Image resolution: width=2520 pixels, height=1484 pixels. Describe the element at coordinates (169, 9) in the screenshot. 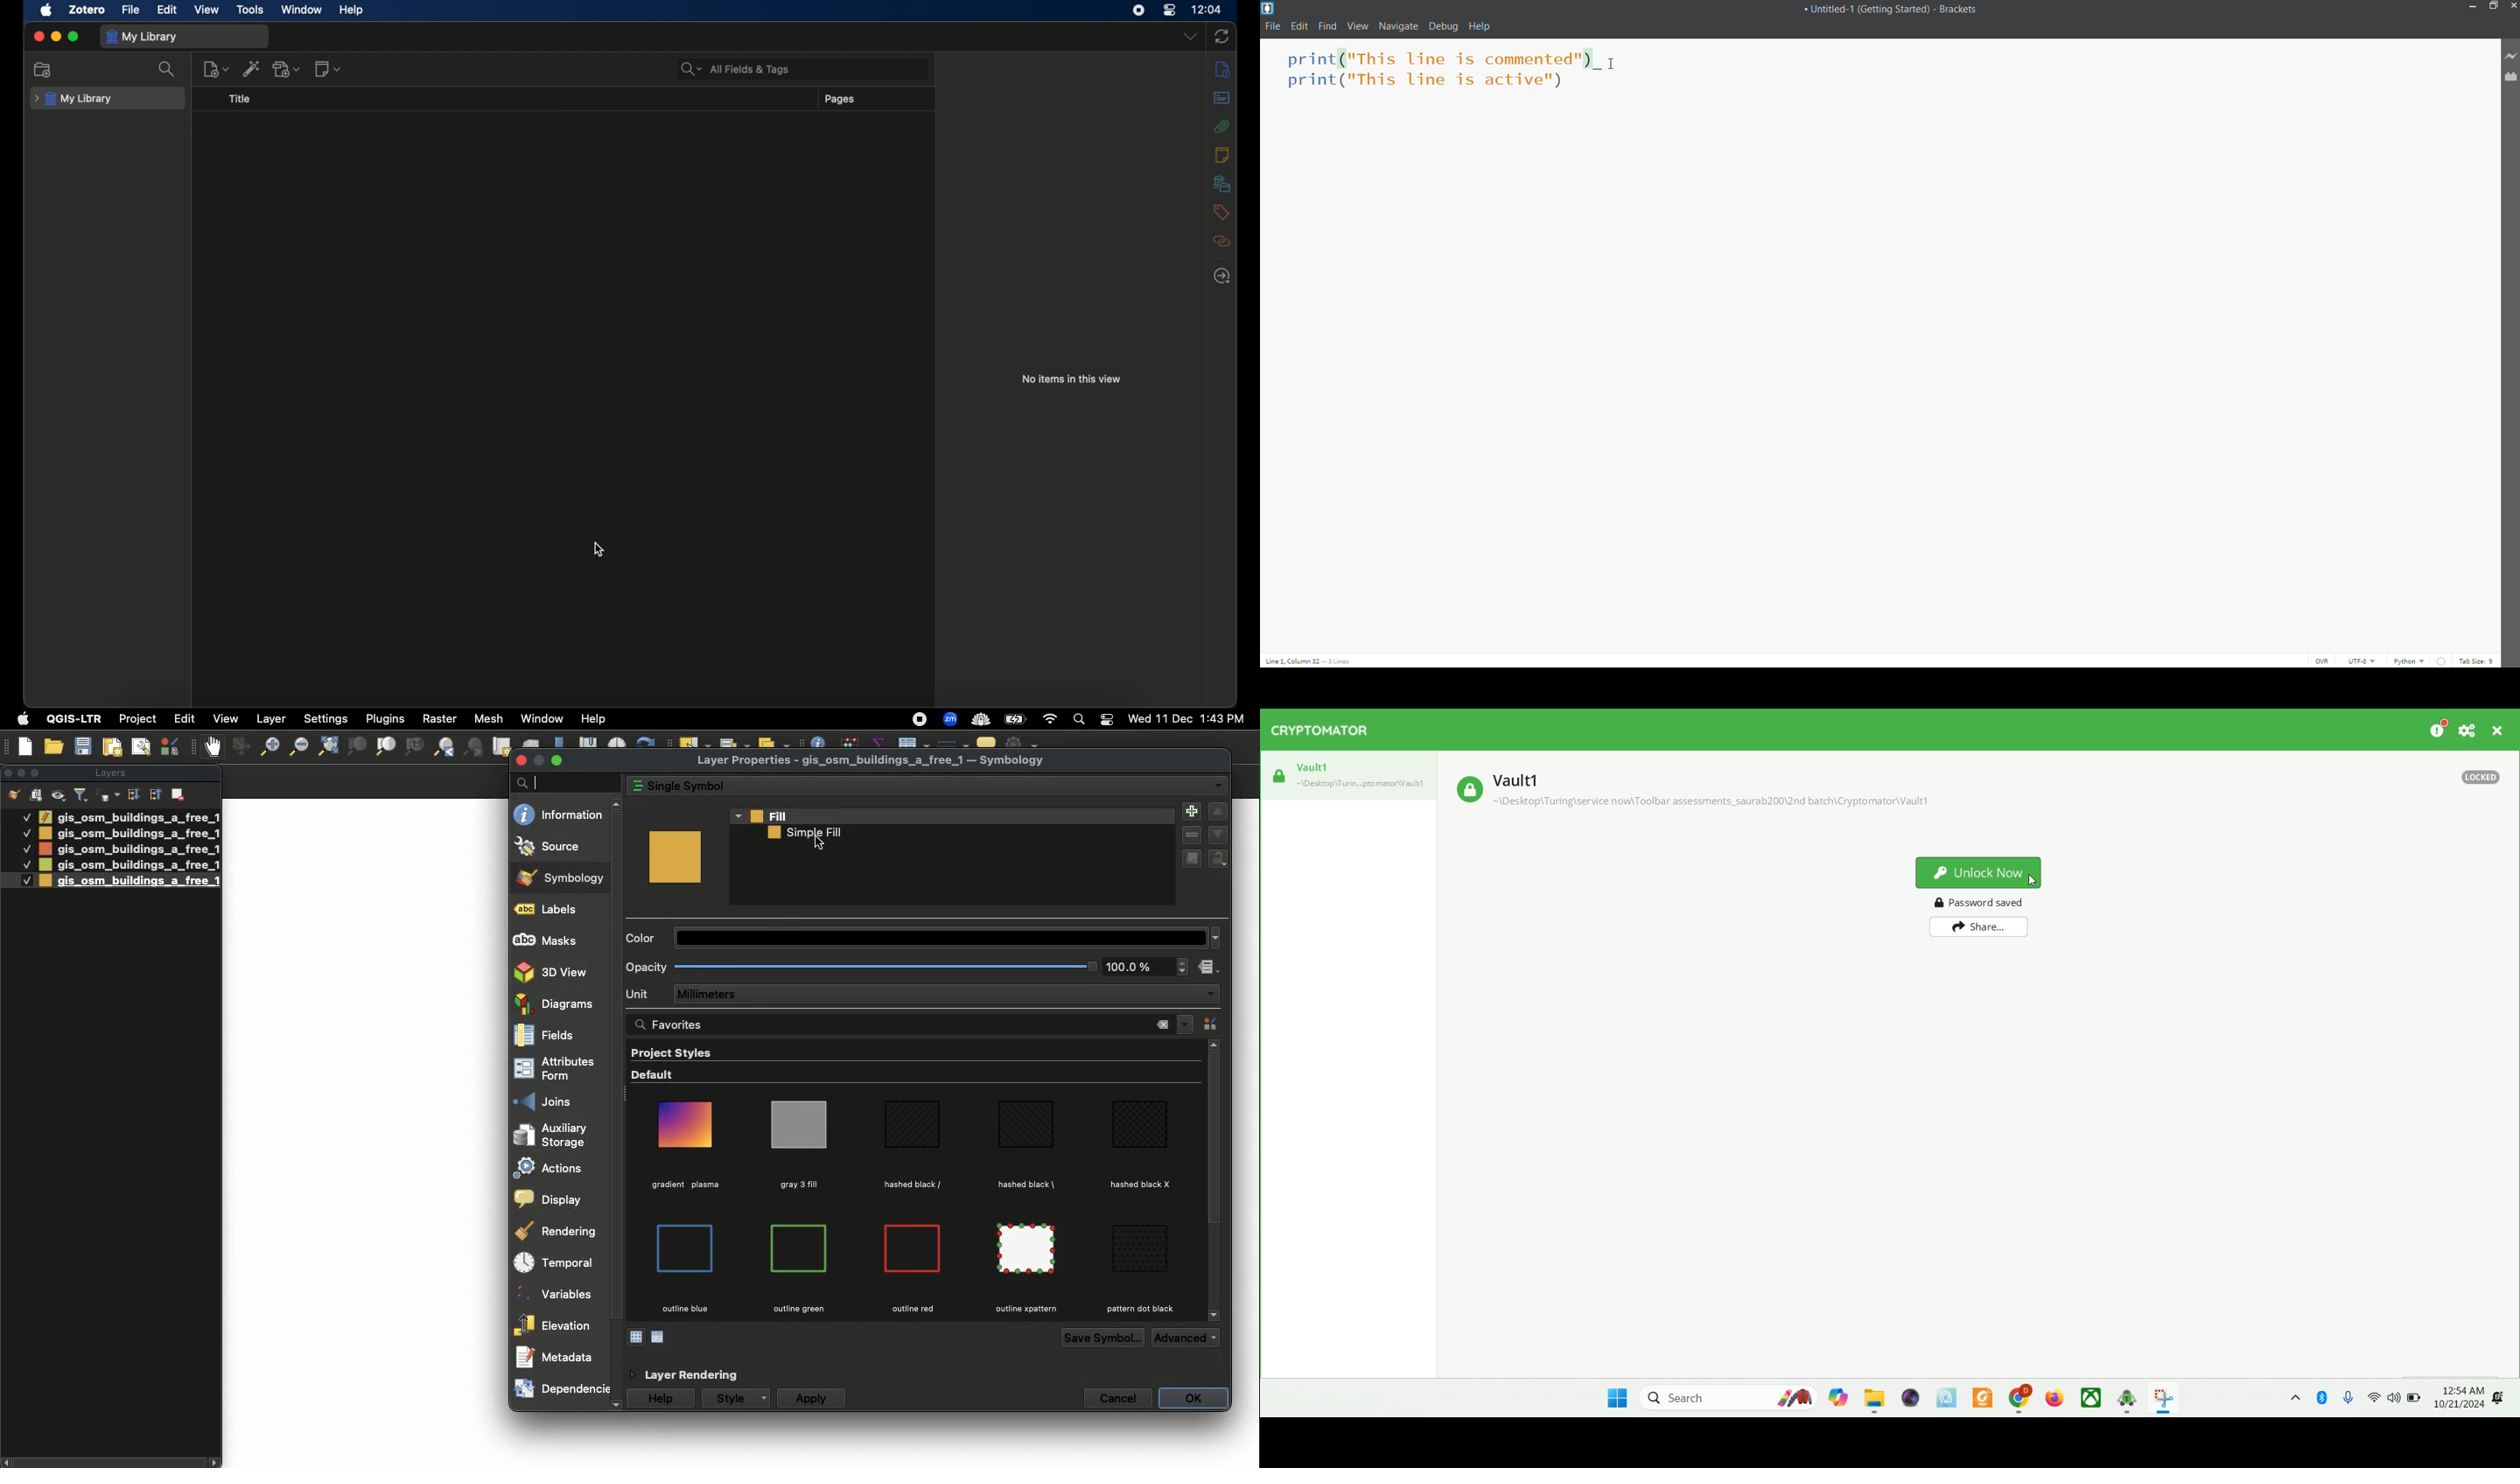

I see `edit` at that location.